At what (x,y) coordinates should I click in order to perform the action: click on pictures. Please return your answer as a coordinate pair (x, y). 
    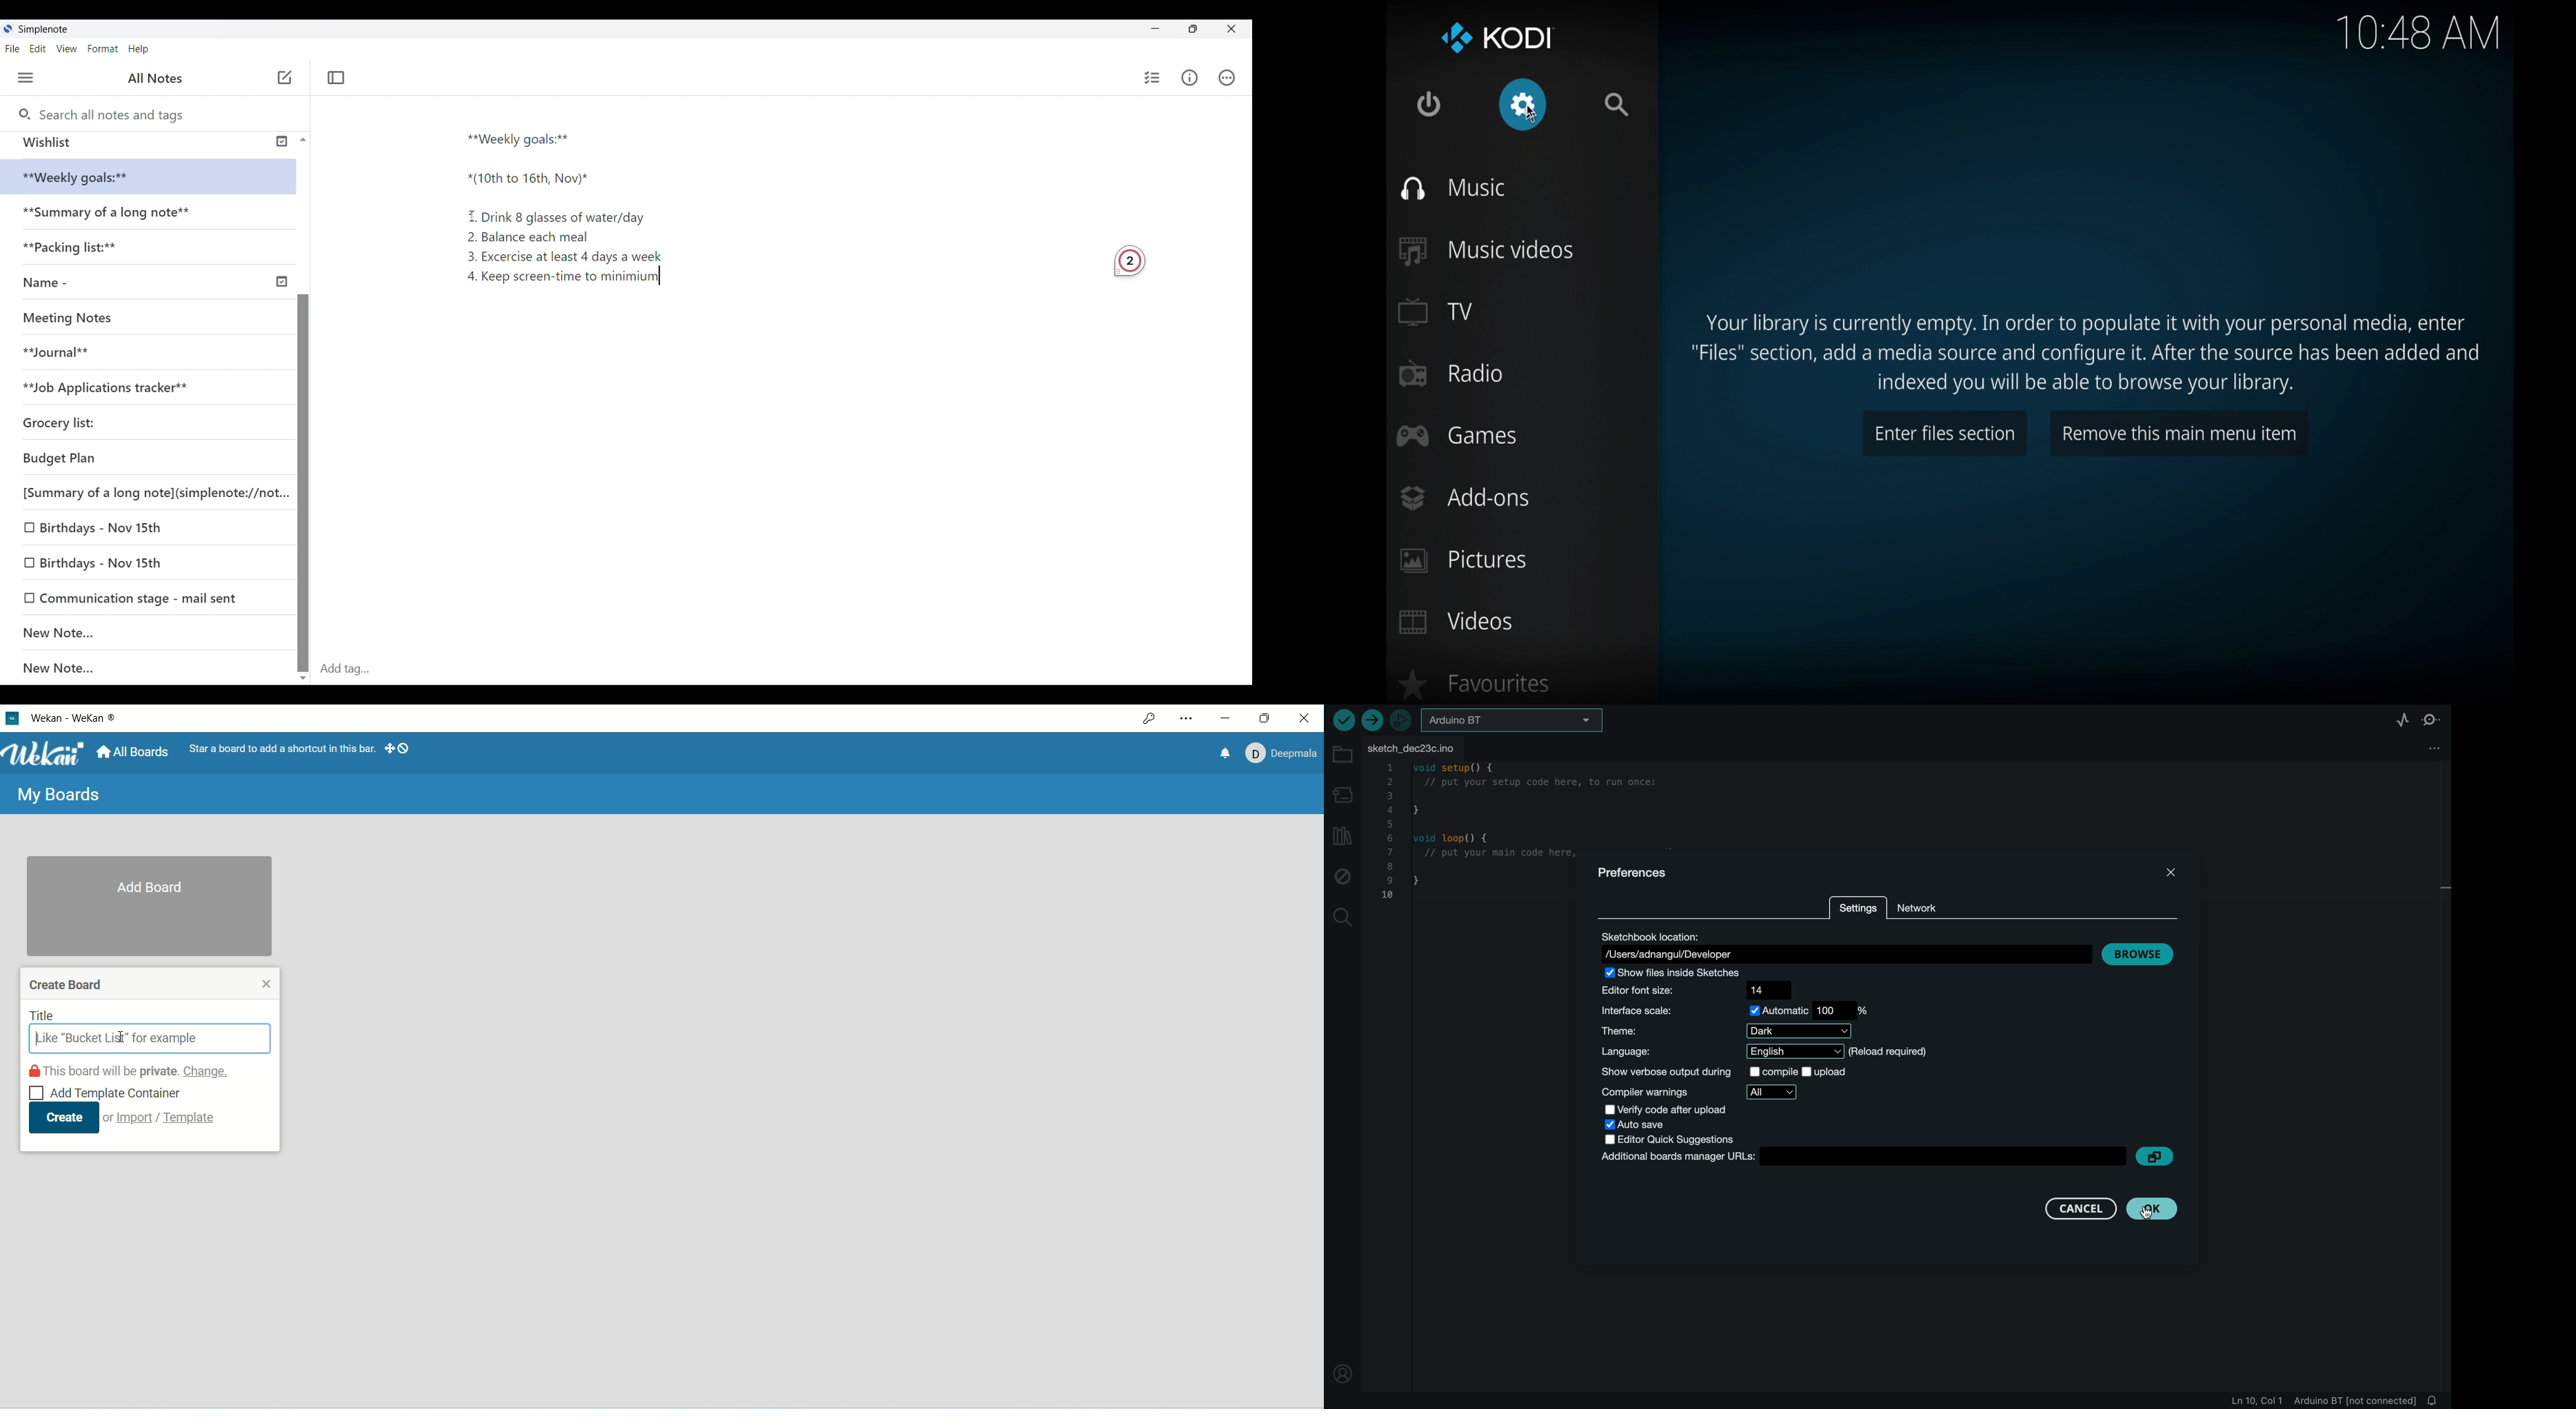
    Looking at the image, I should click on (1462, 561).